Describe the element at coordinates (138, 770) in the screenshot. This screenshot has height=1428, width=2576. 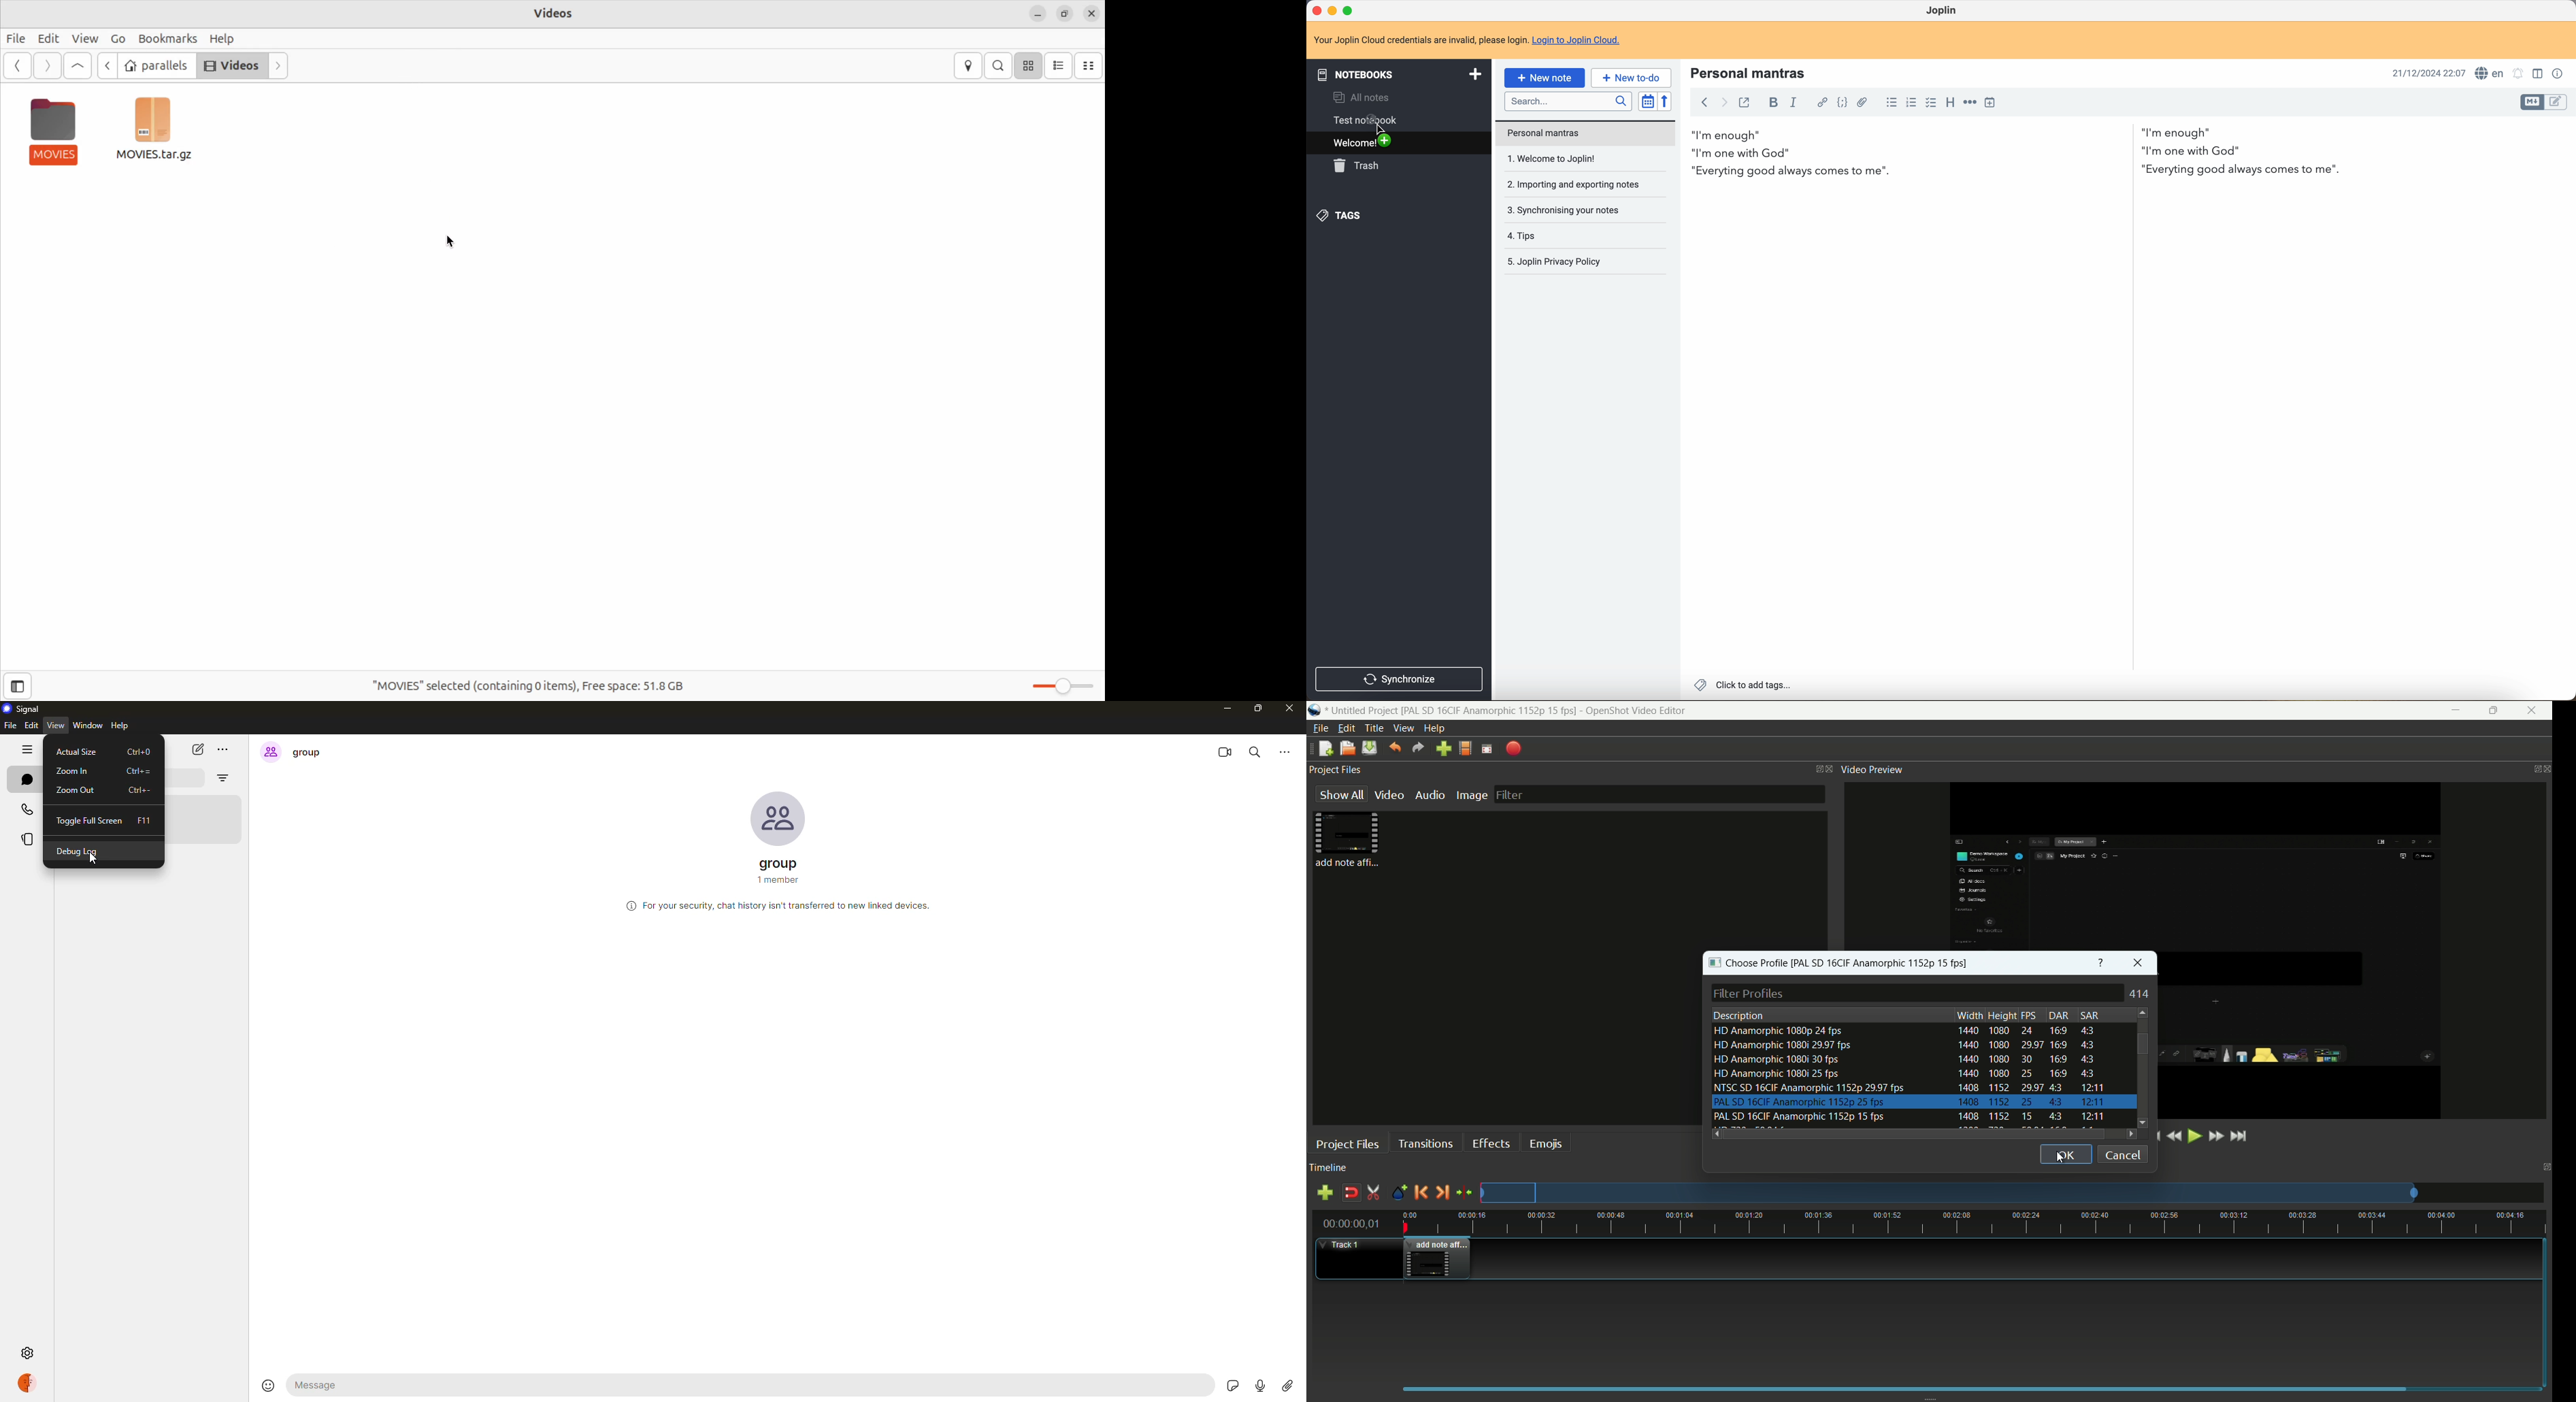
I see `shortcut` at that location.